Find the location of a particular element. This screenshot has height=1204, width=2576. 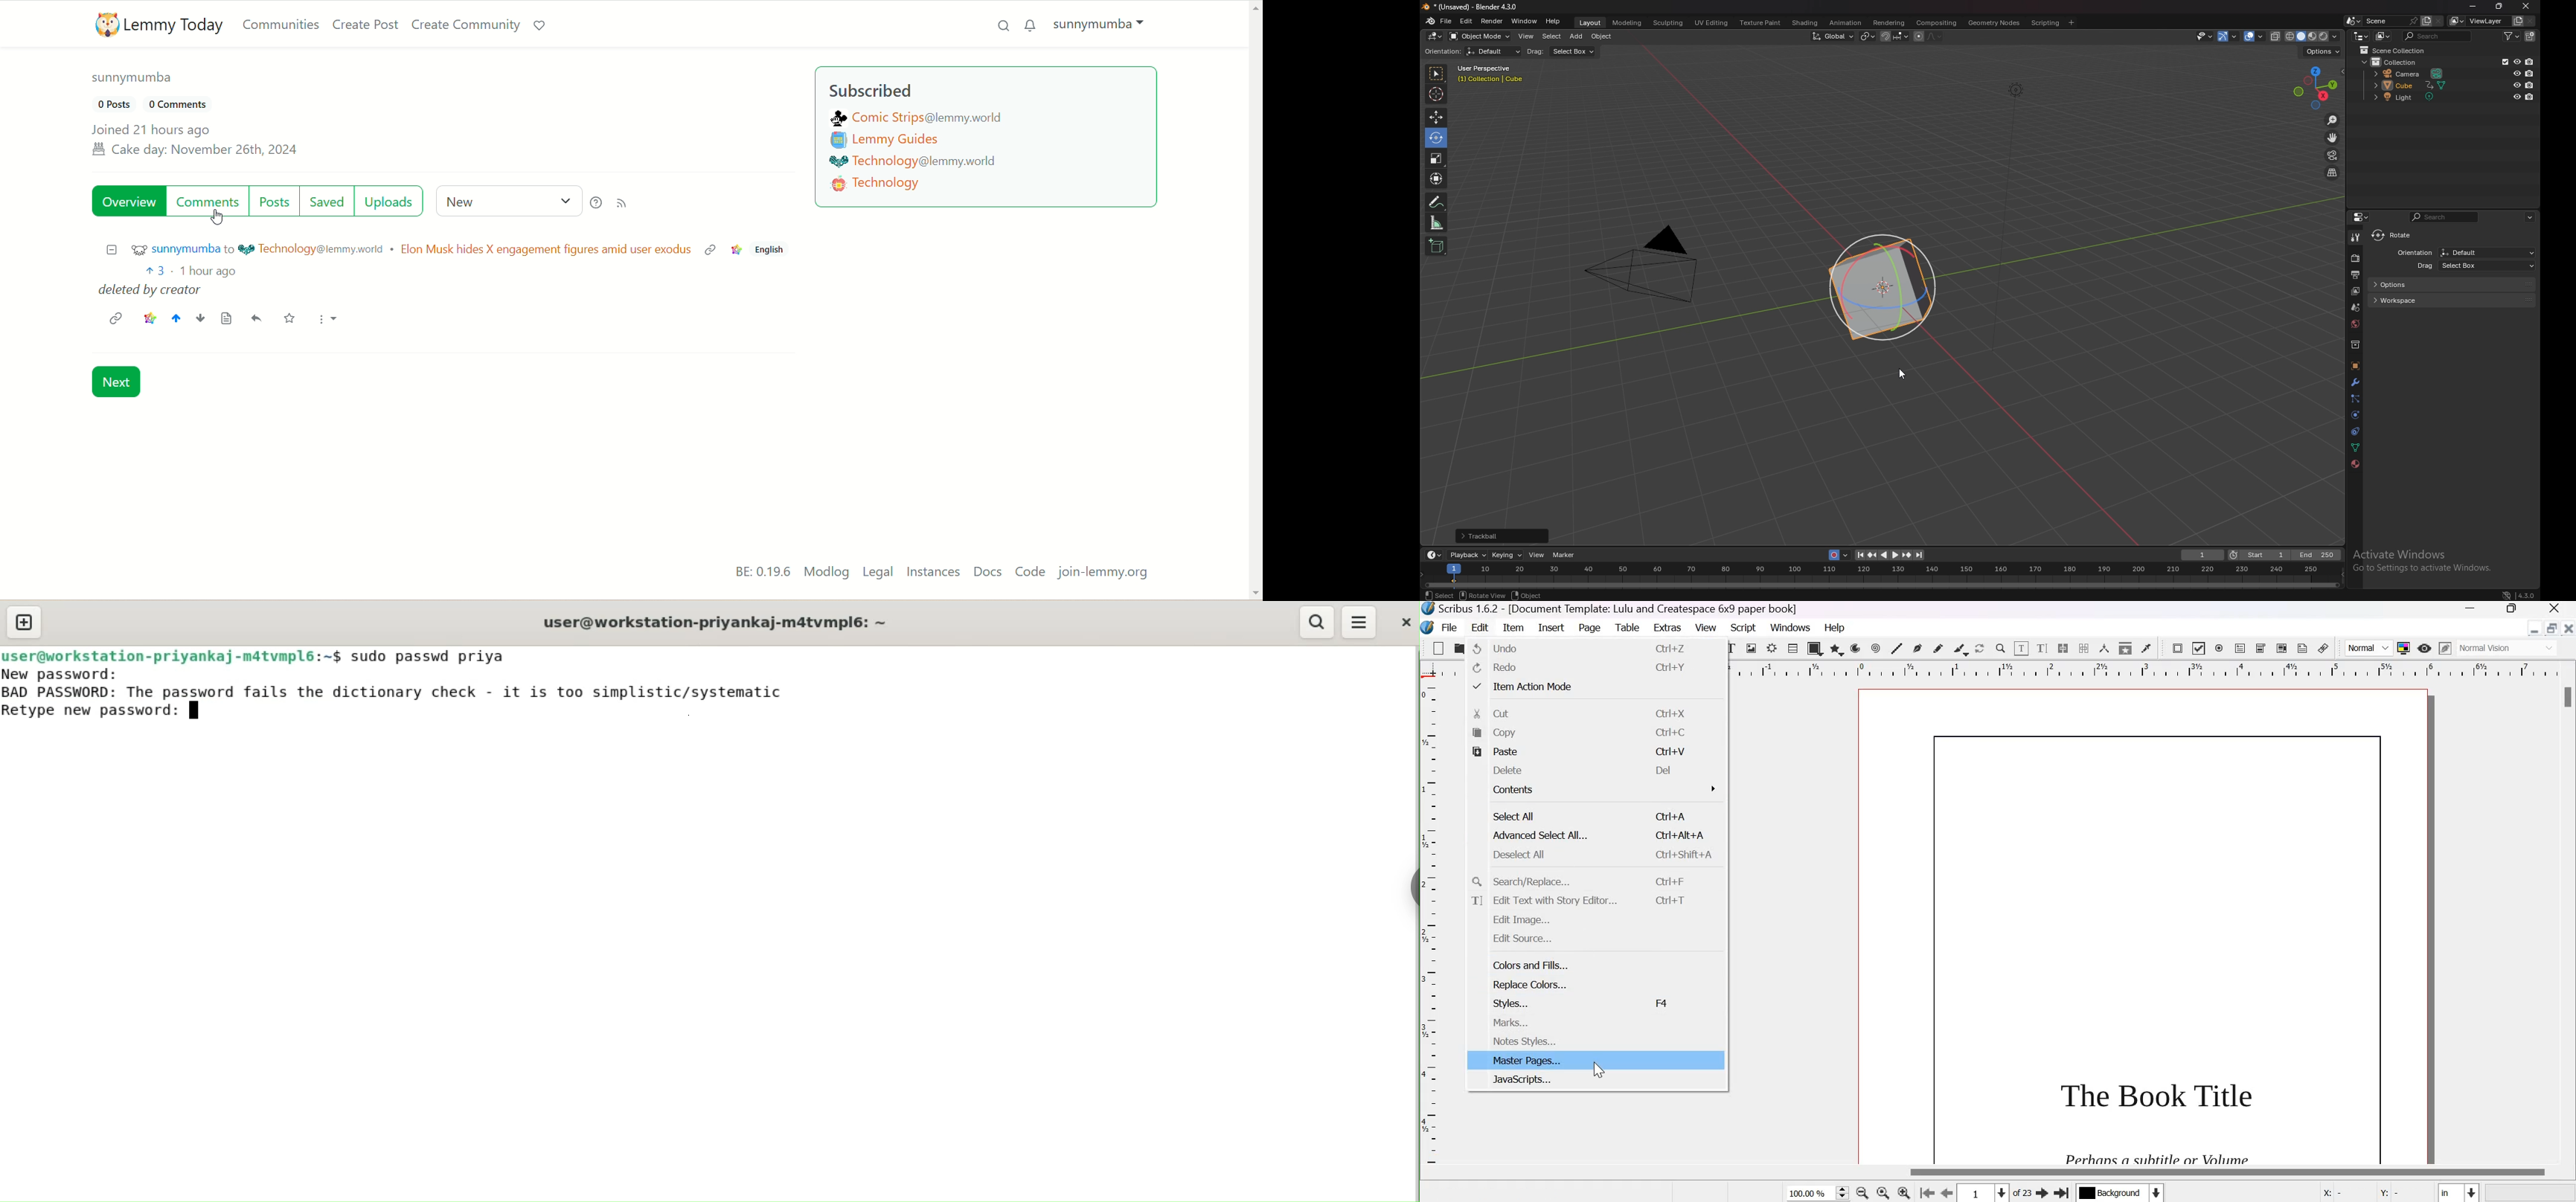

camera view is located at coordinates (2333, 155).